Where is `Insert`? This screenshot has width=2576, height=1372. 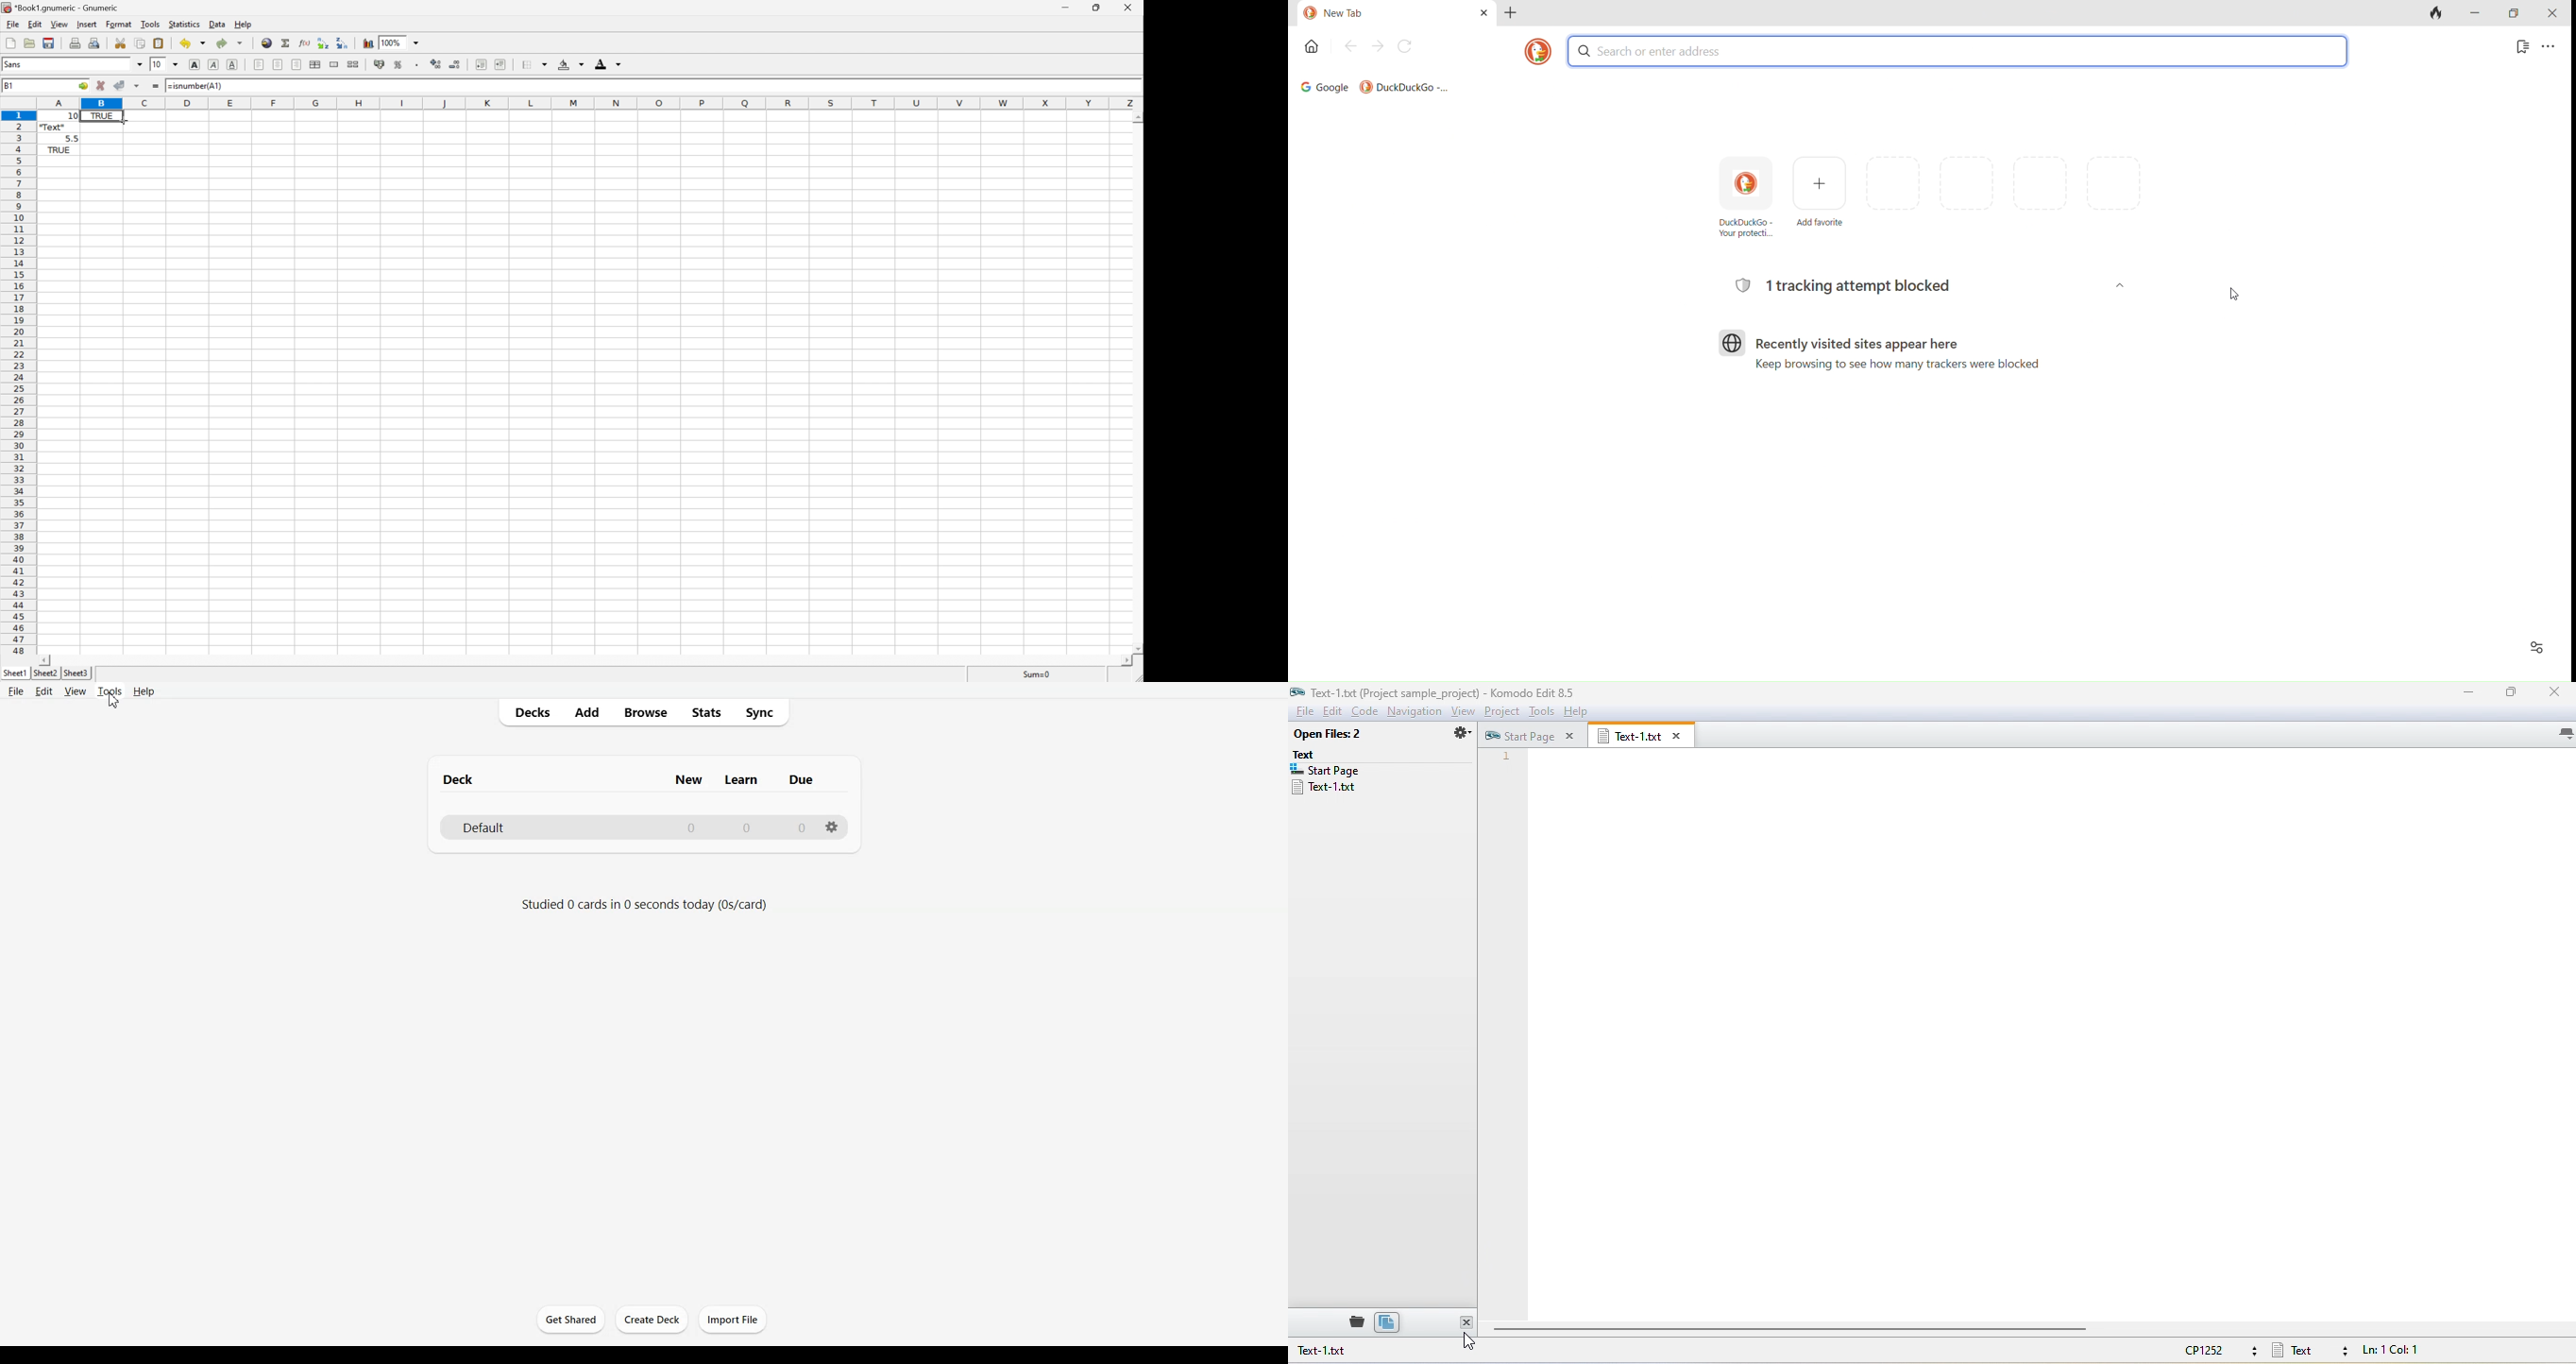
Insert is located at coordinates (86, 23).